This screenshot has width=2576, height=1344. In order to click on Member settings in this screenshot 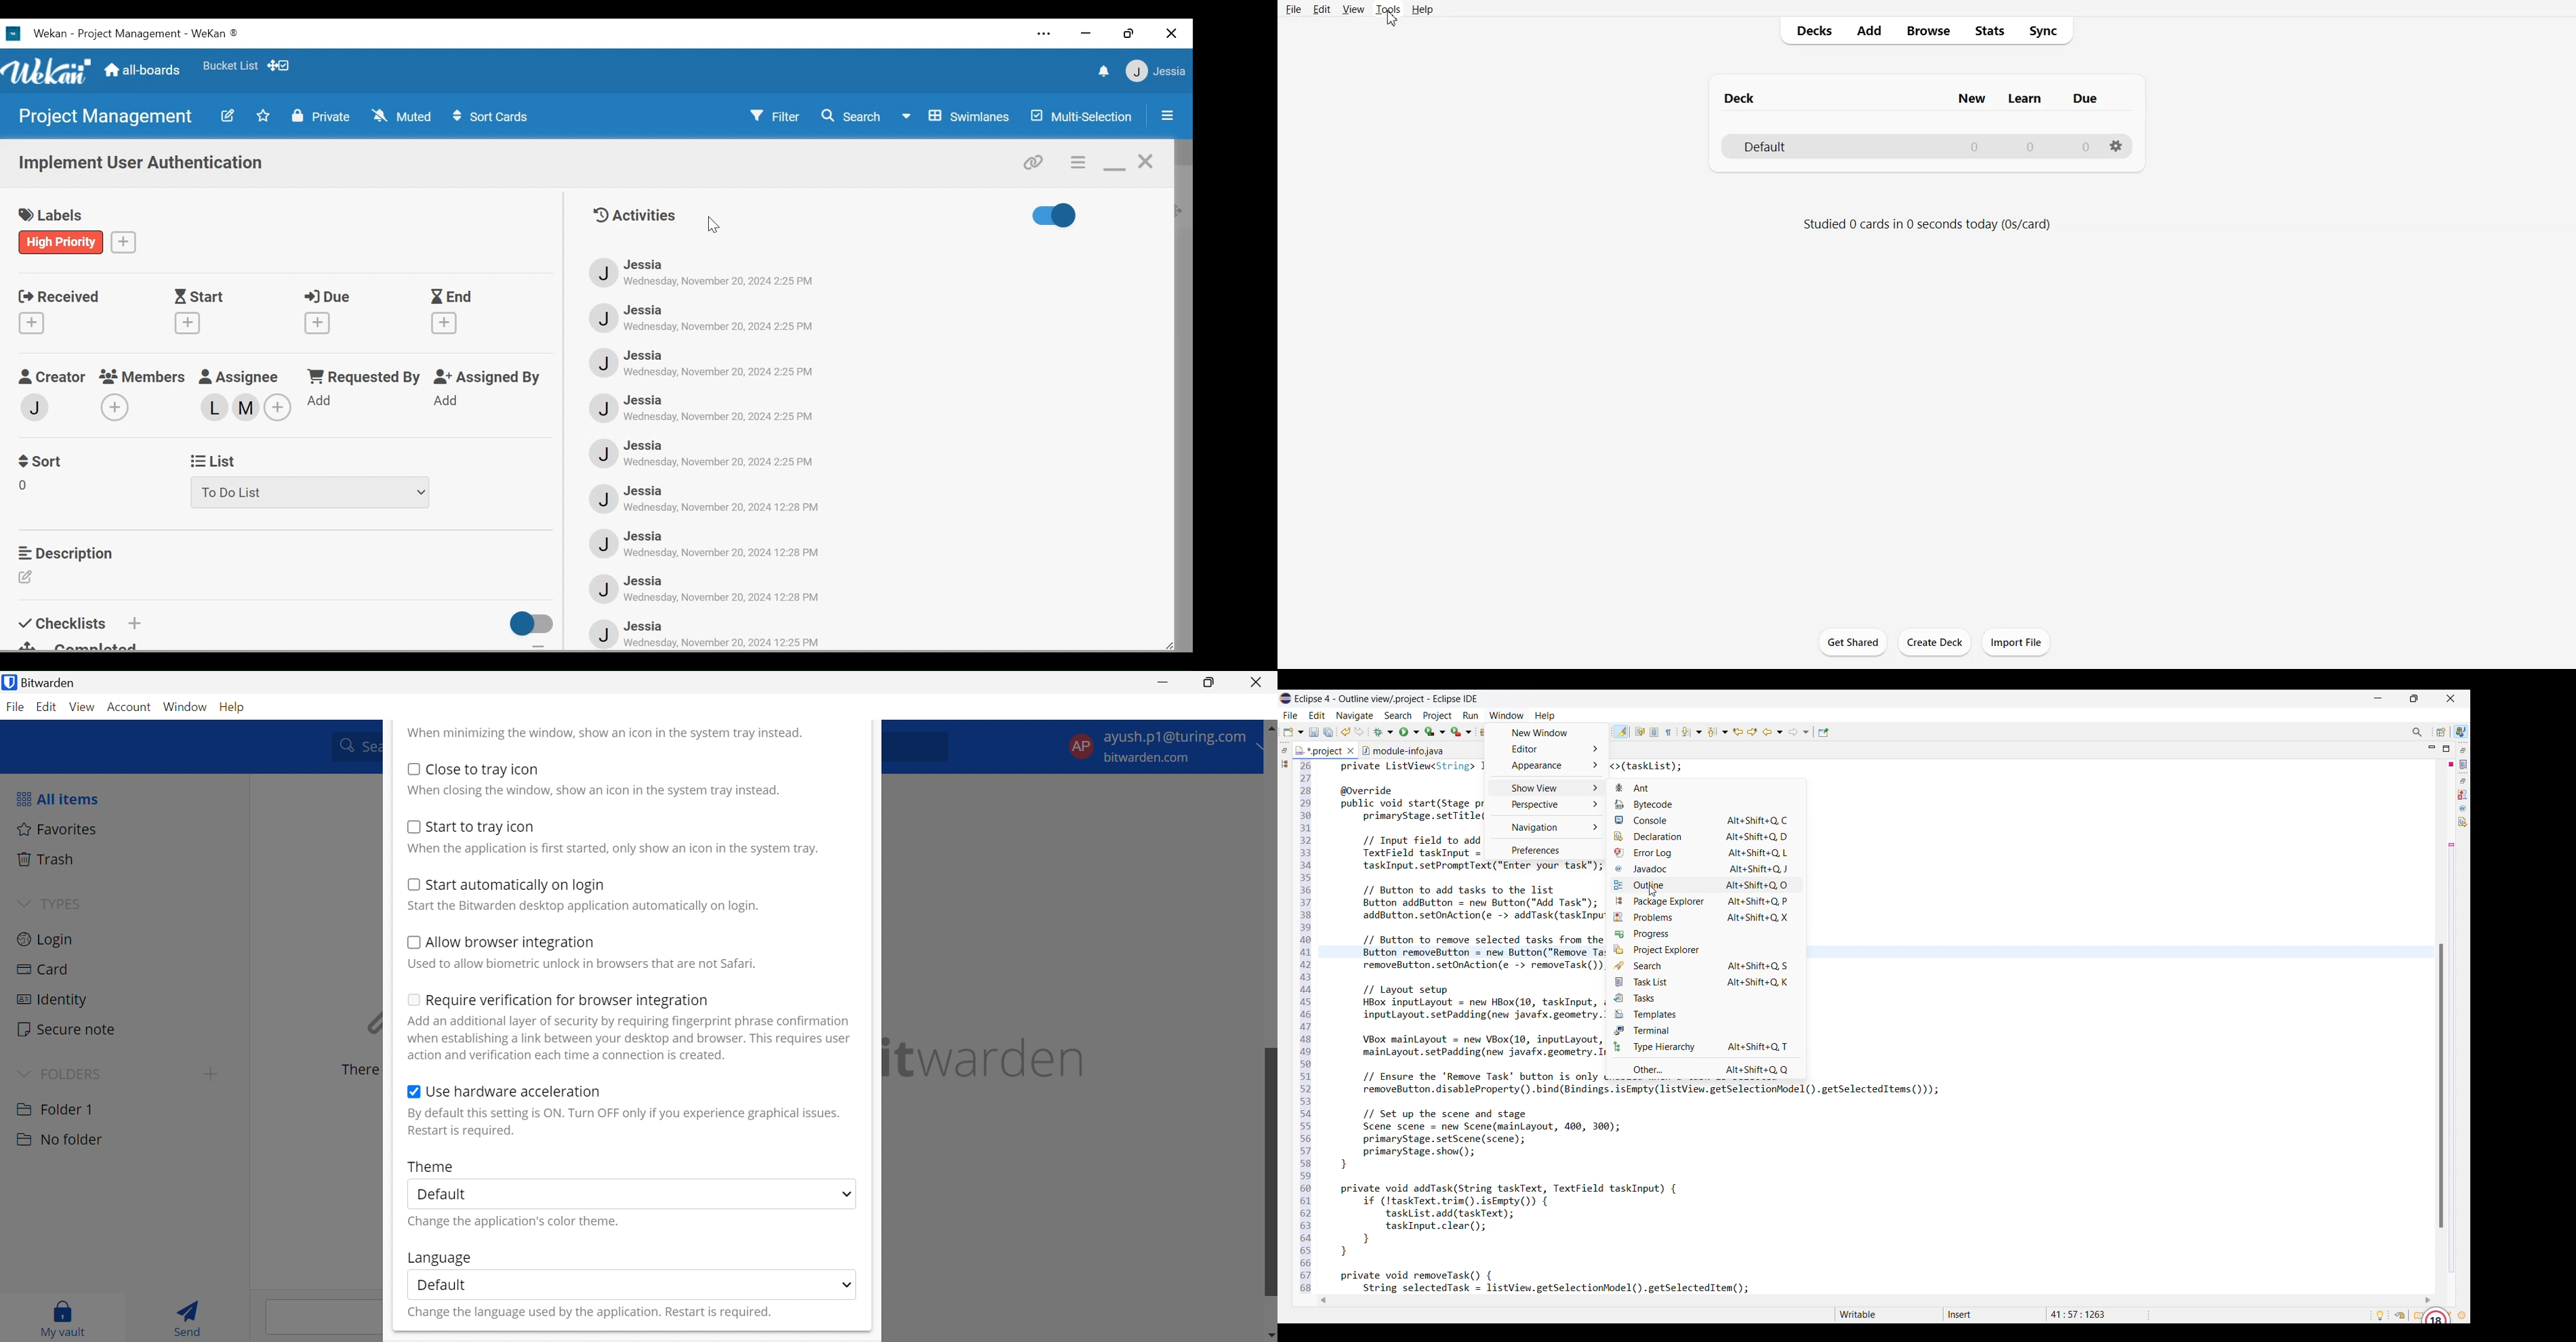, I will do `click(1153, 71)`.